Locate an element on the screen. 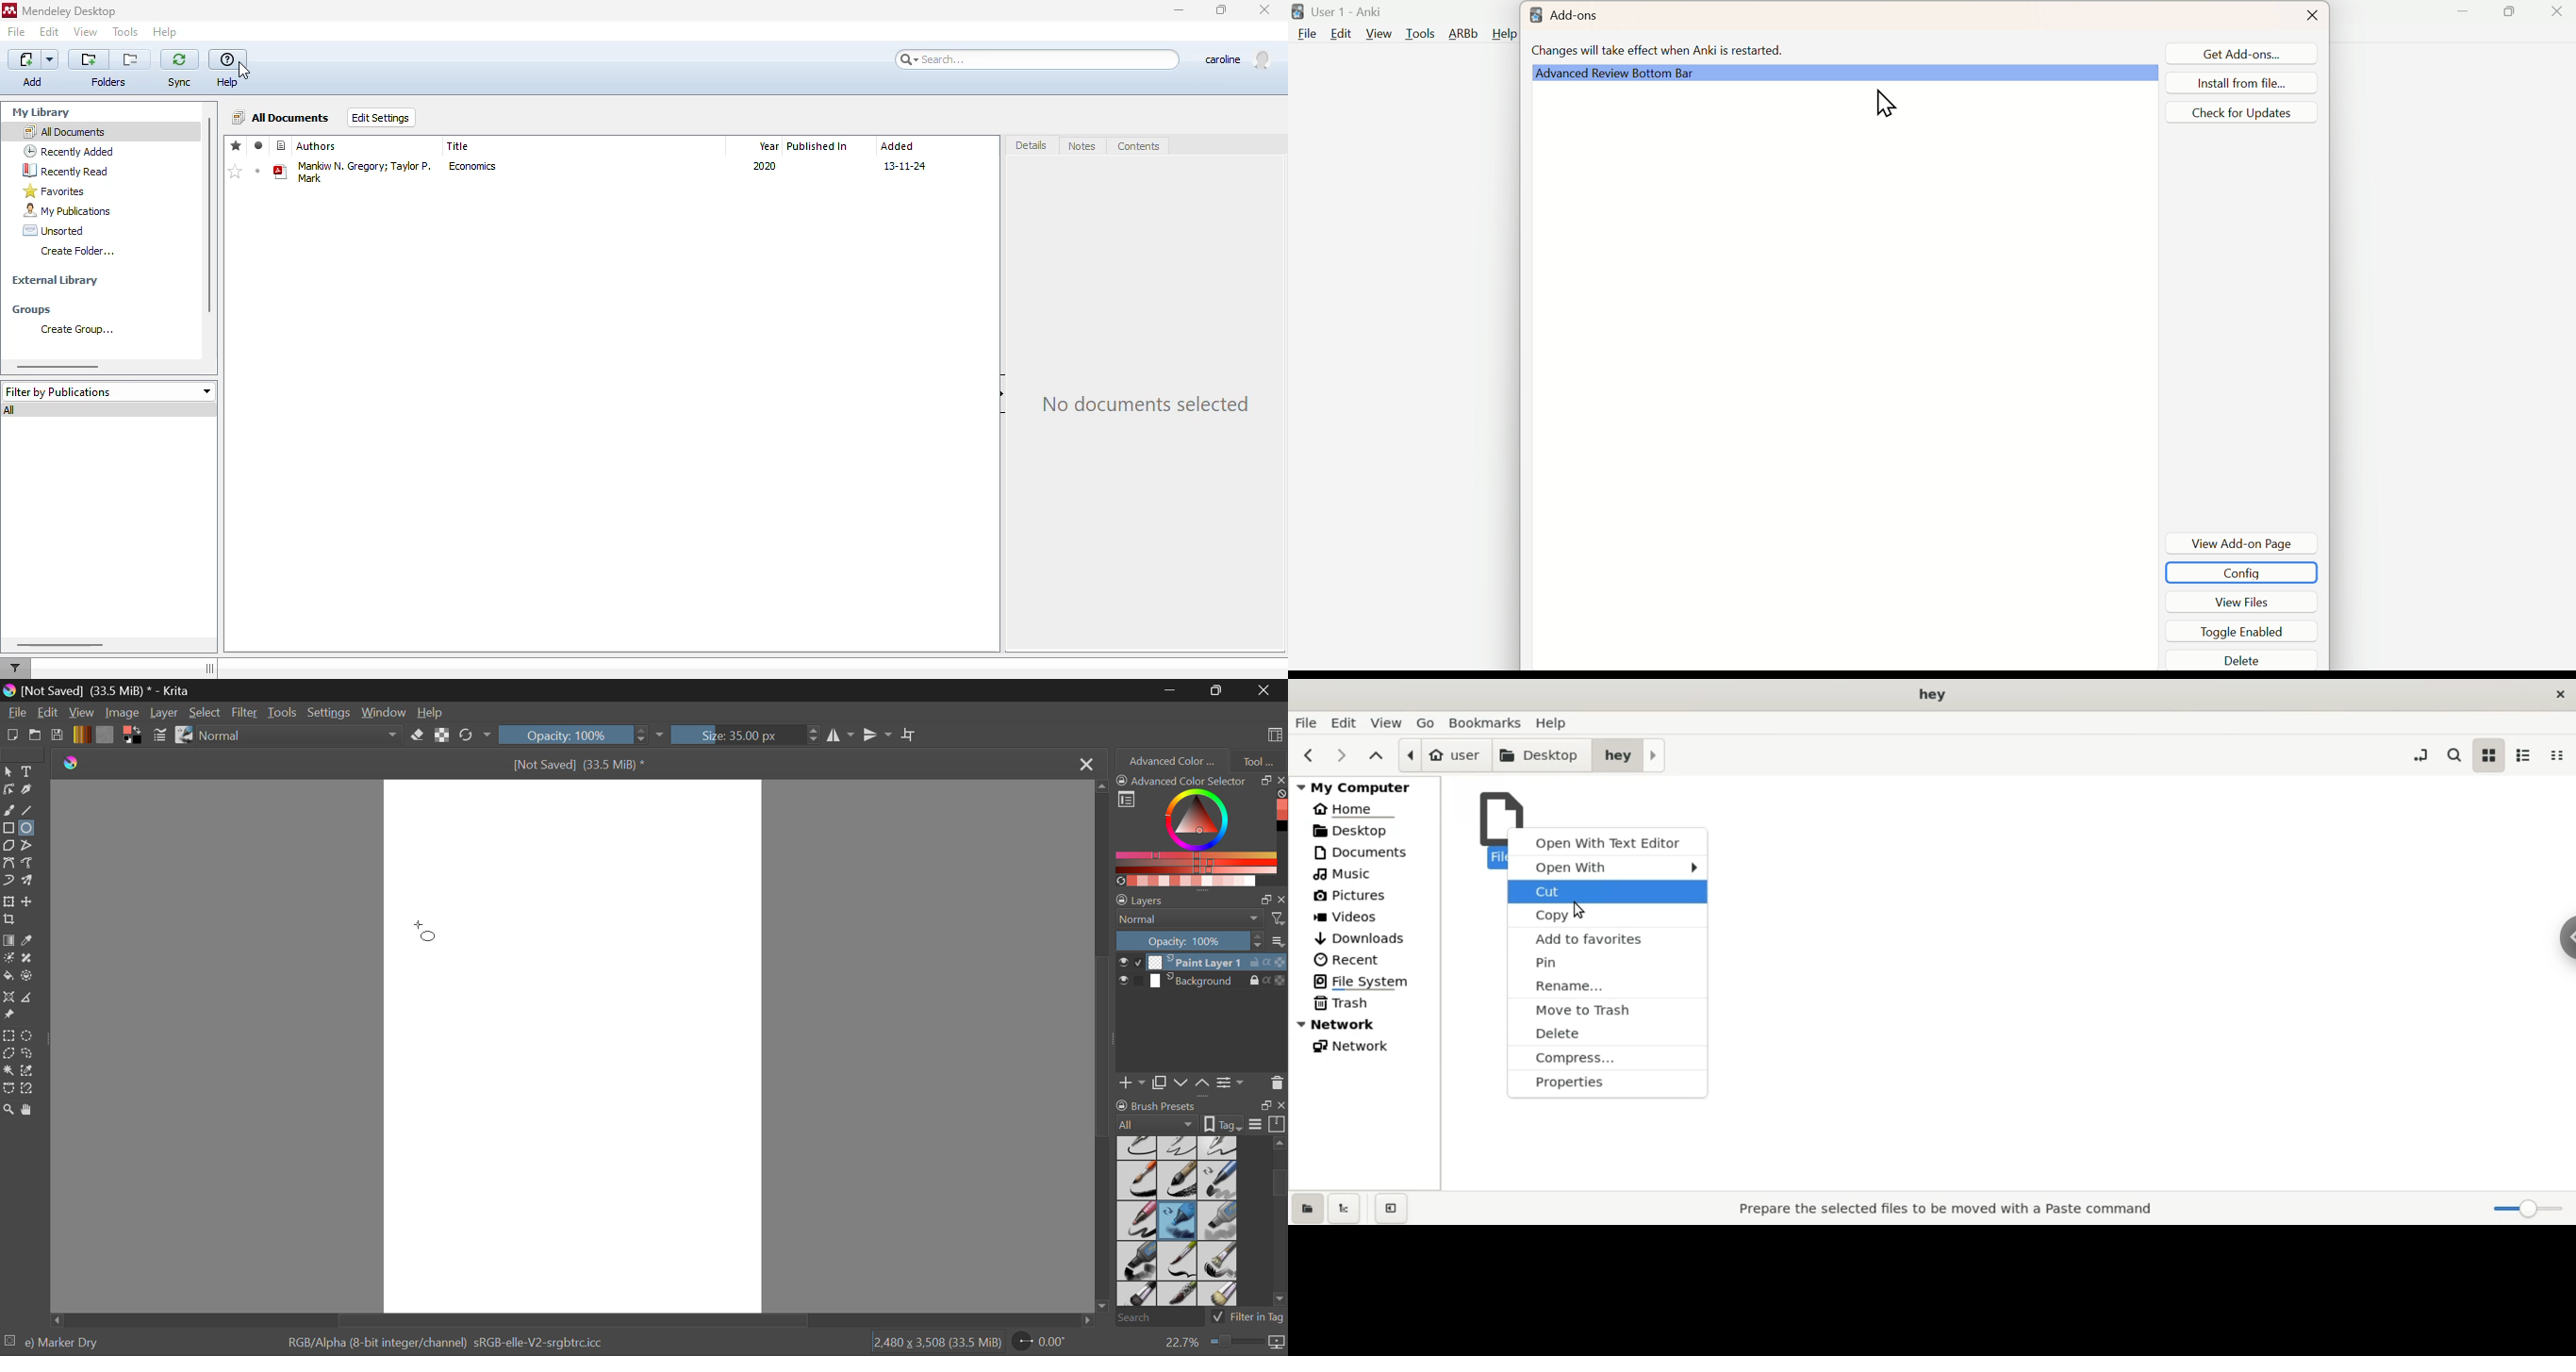 This screenshot has width=2576, height=1372. recently read is located at coordinates (66, 171).